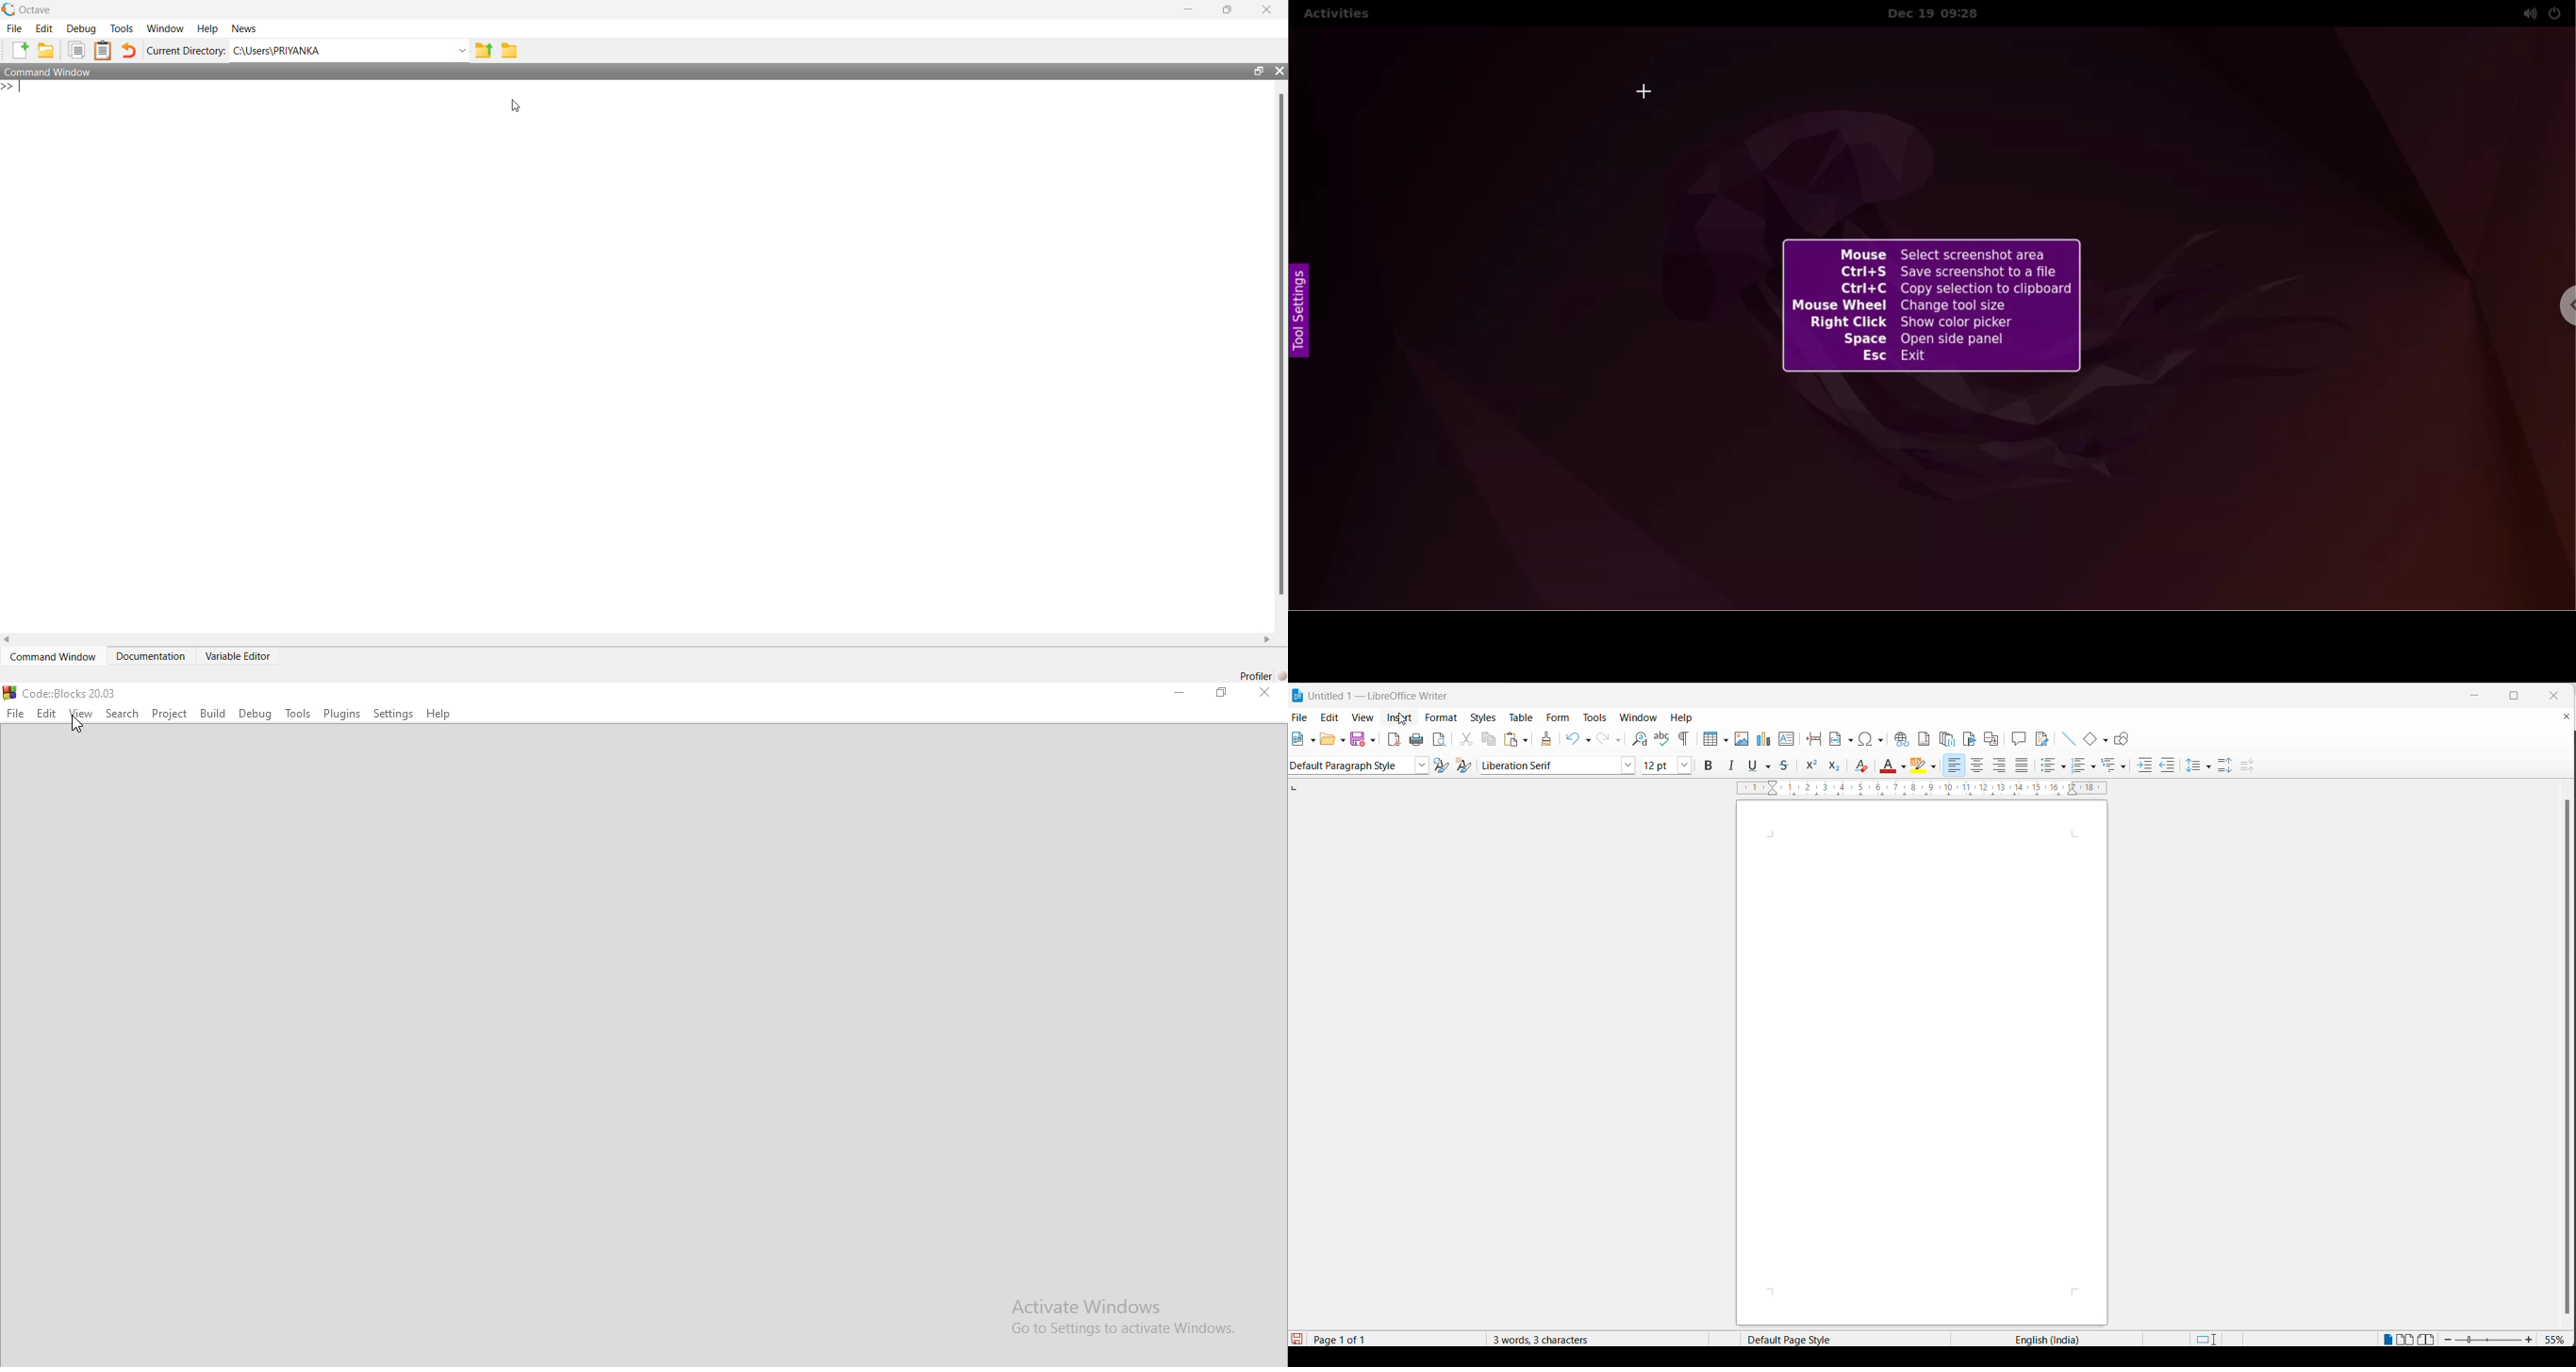 The image size is (2576, 1372). I want to click on style options, so click(1422, 767).